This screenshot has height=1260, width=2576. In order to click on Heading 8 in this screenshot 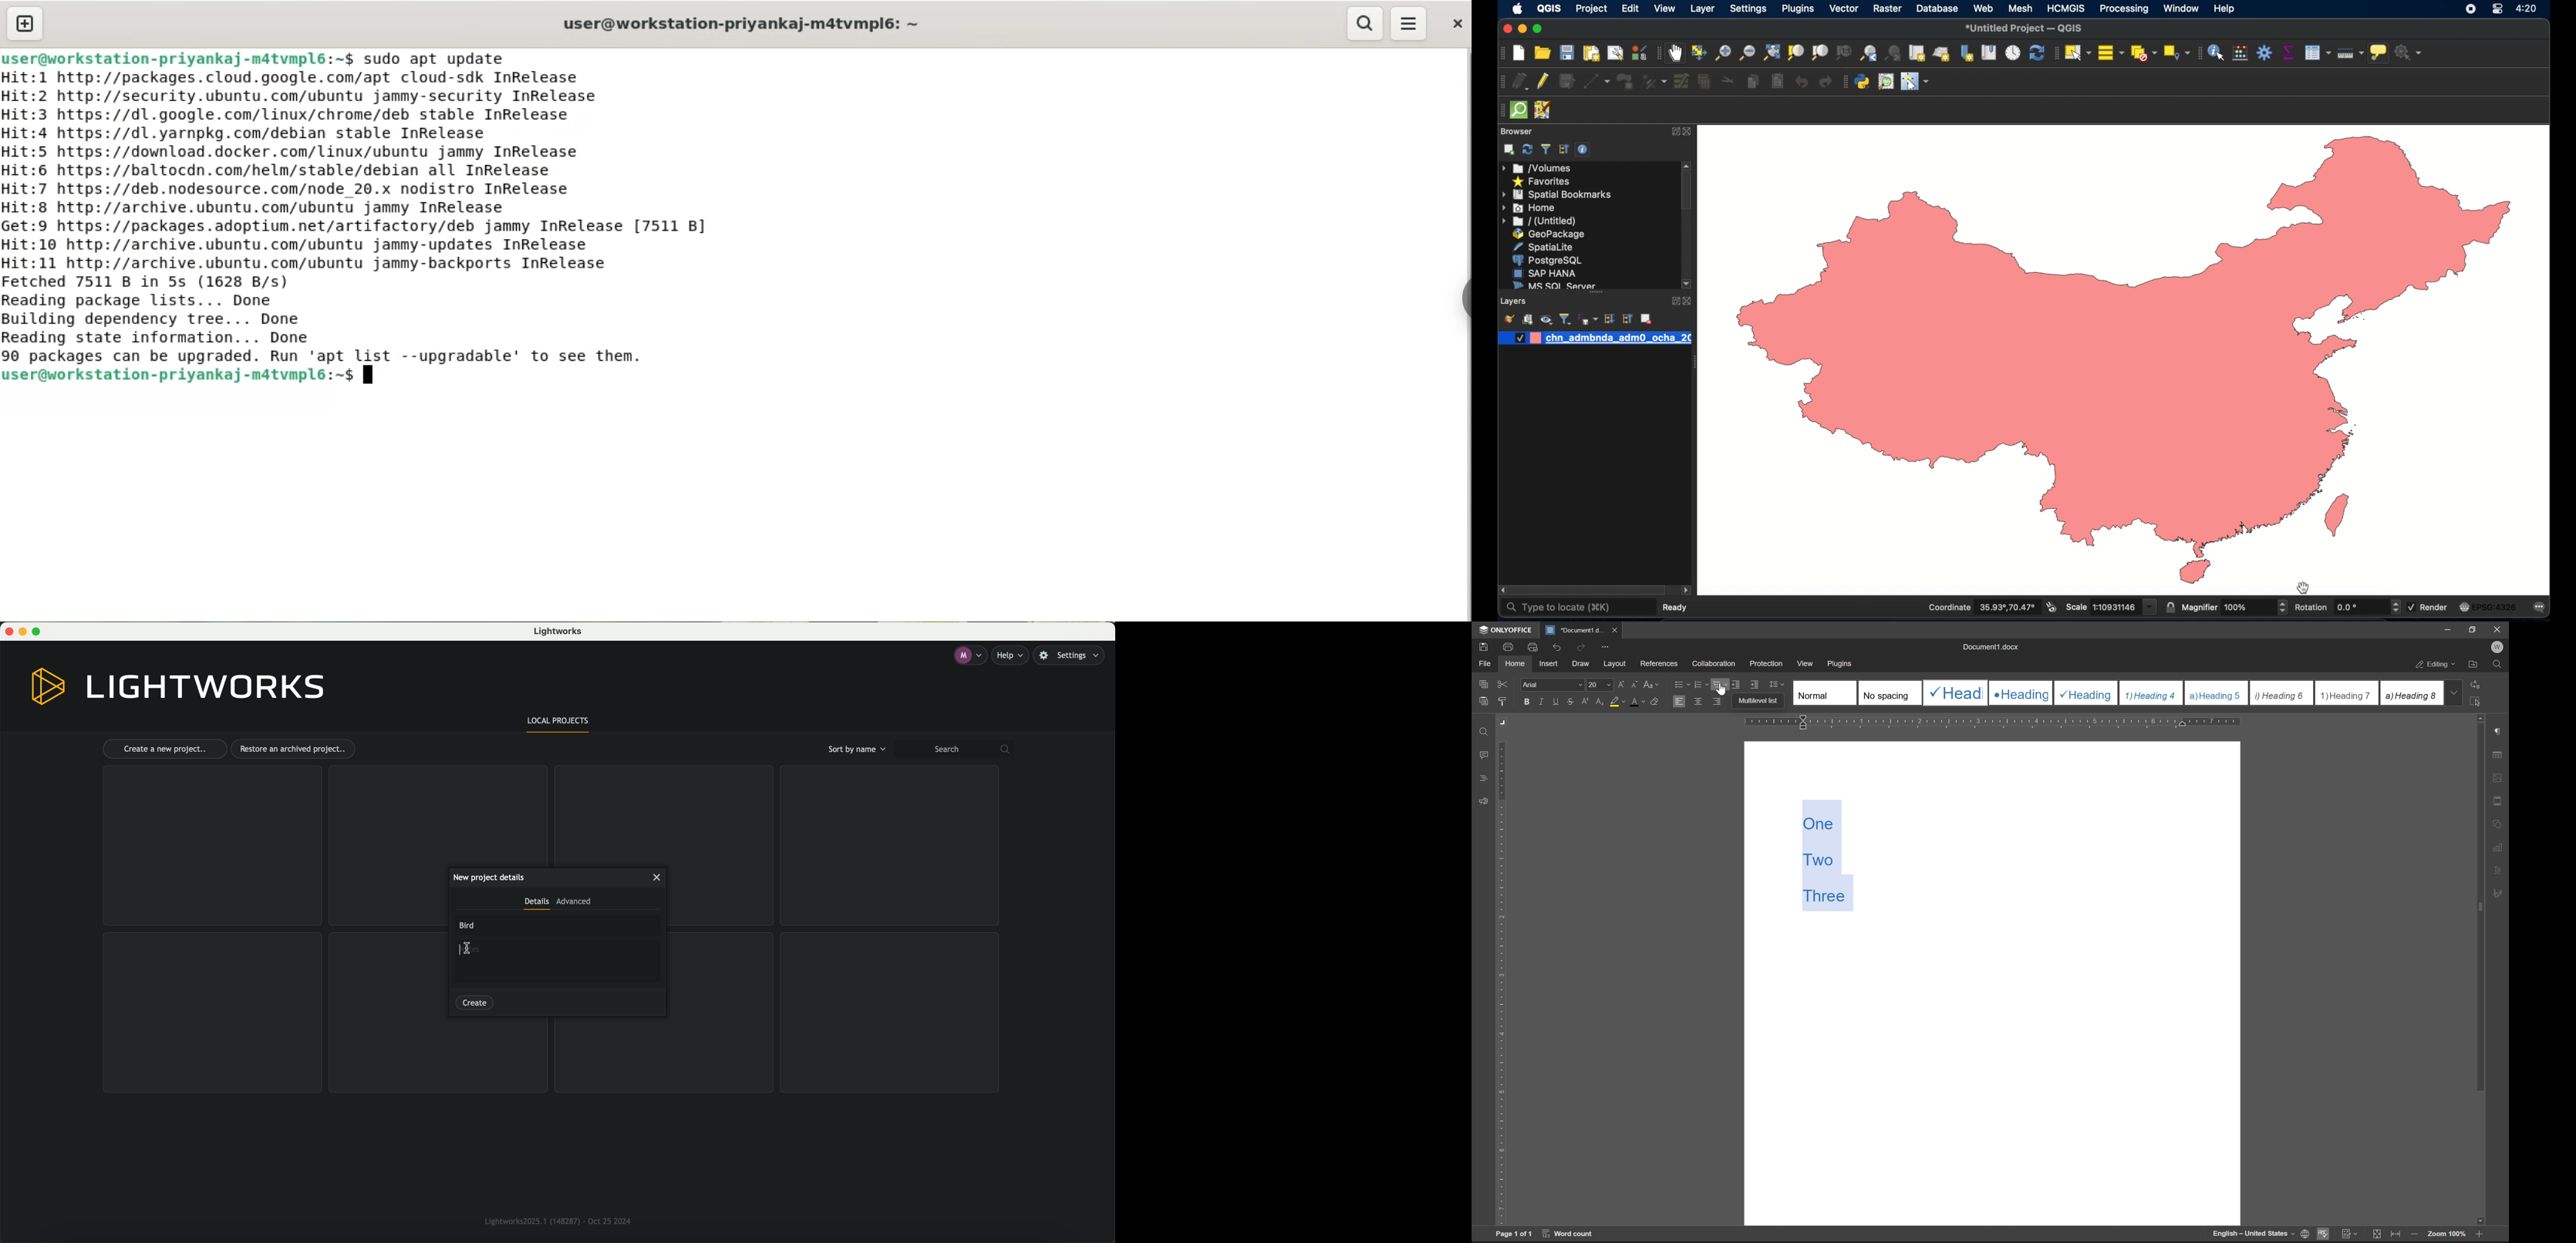, I will do `click(2411, 692)`.